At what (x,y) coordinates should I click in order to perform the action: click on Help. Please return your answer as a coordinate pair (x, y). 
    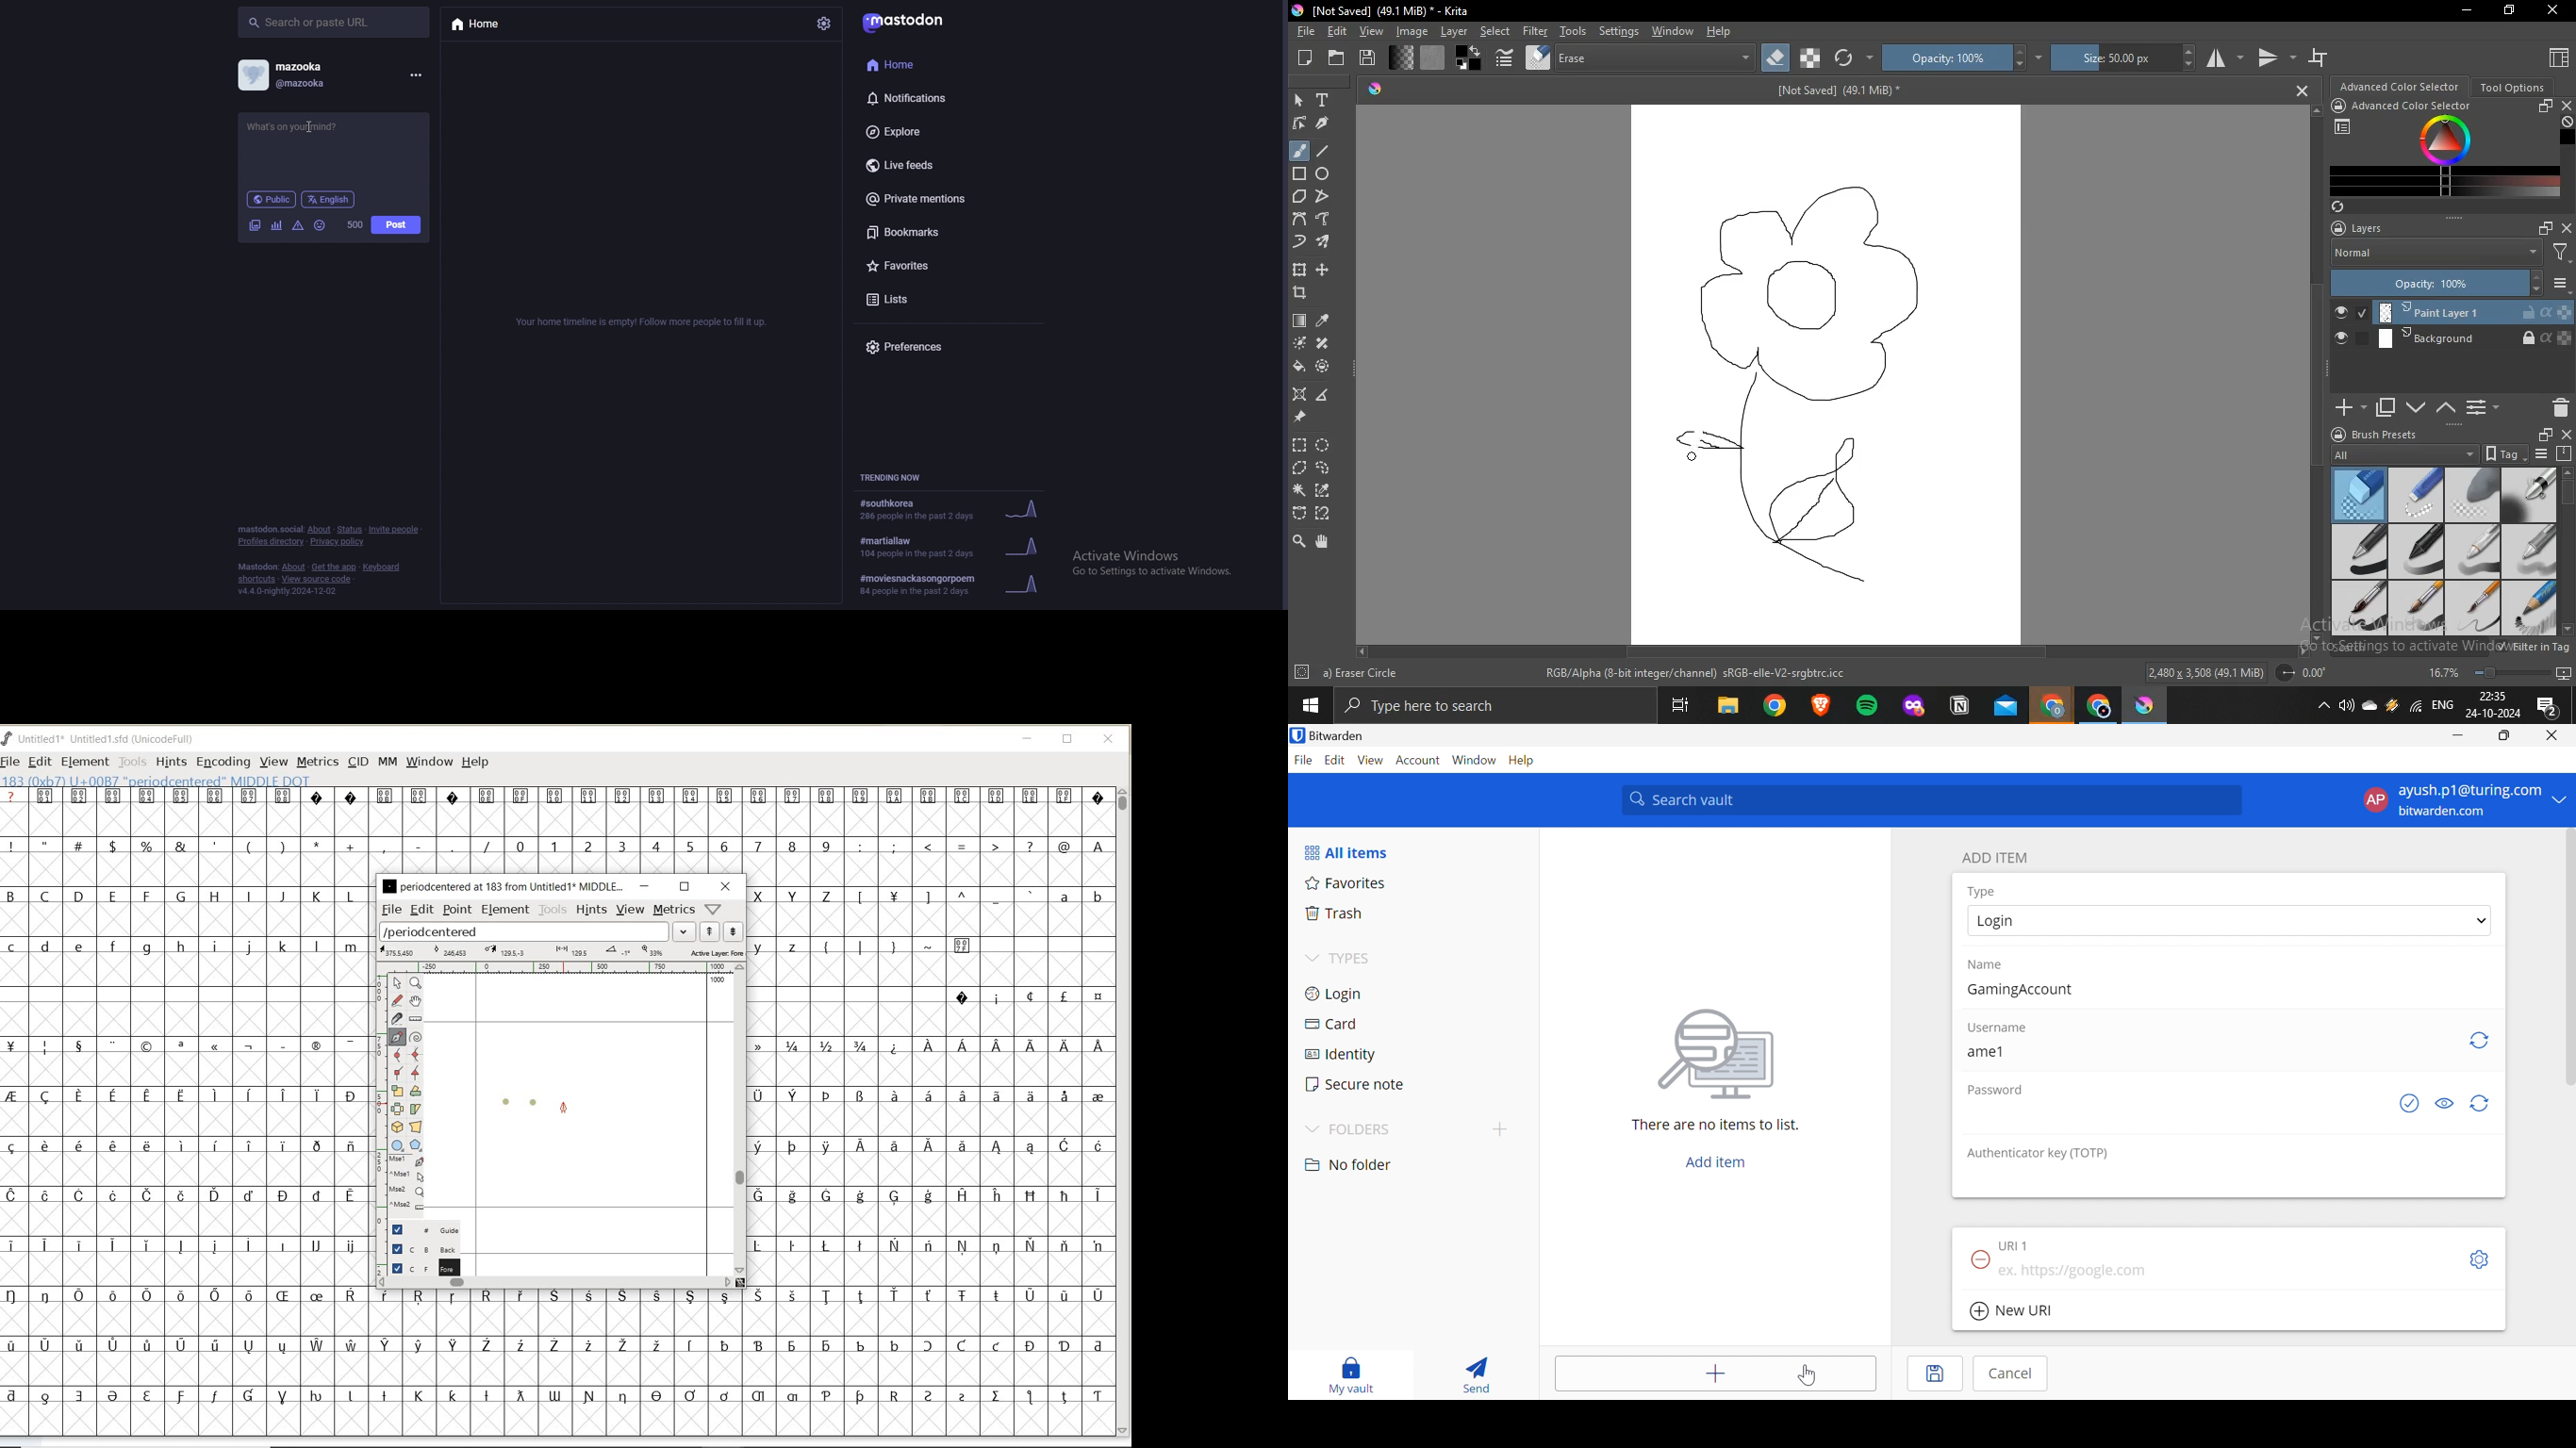
    Looking at the image, I should click on (1521, 760).